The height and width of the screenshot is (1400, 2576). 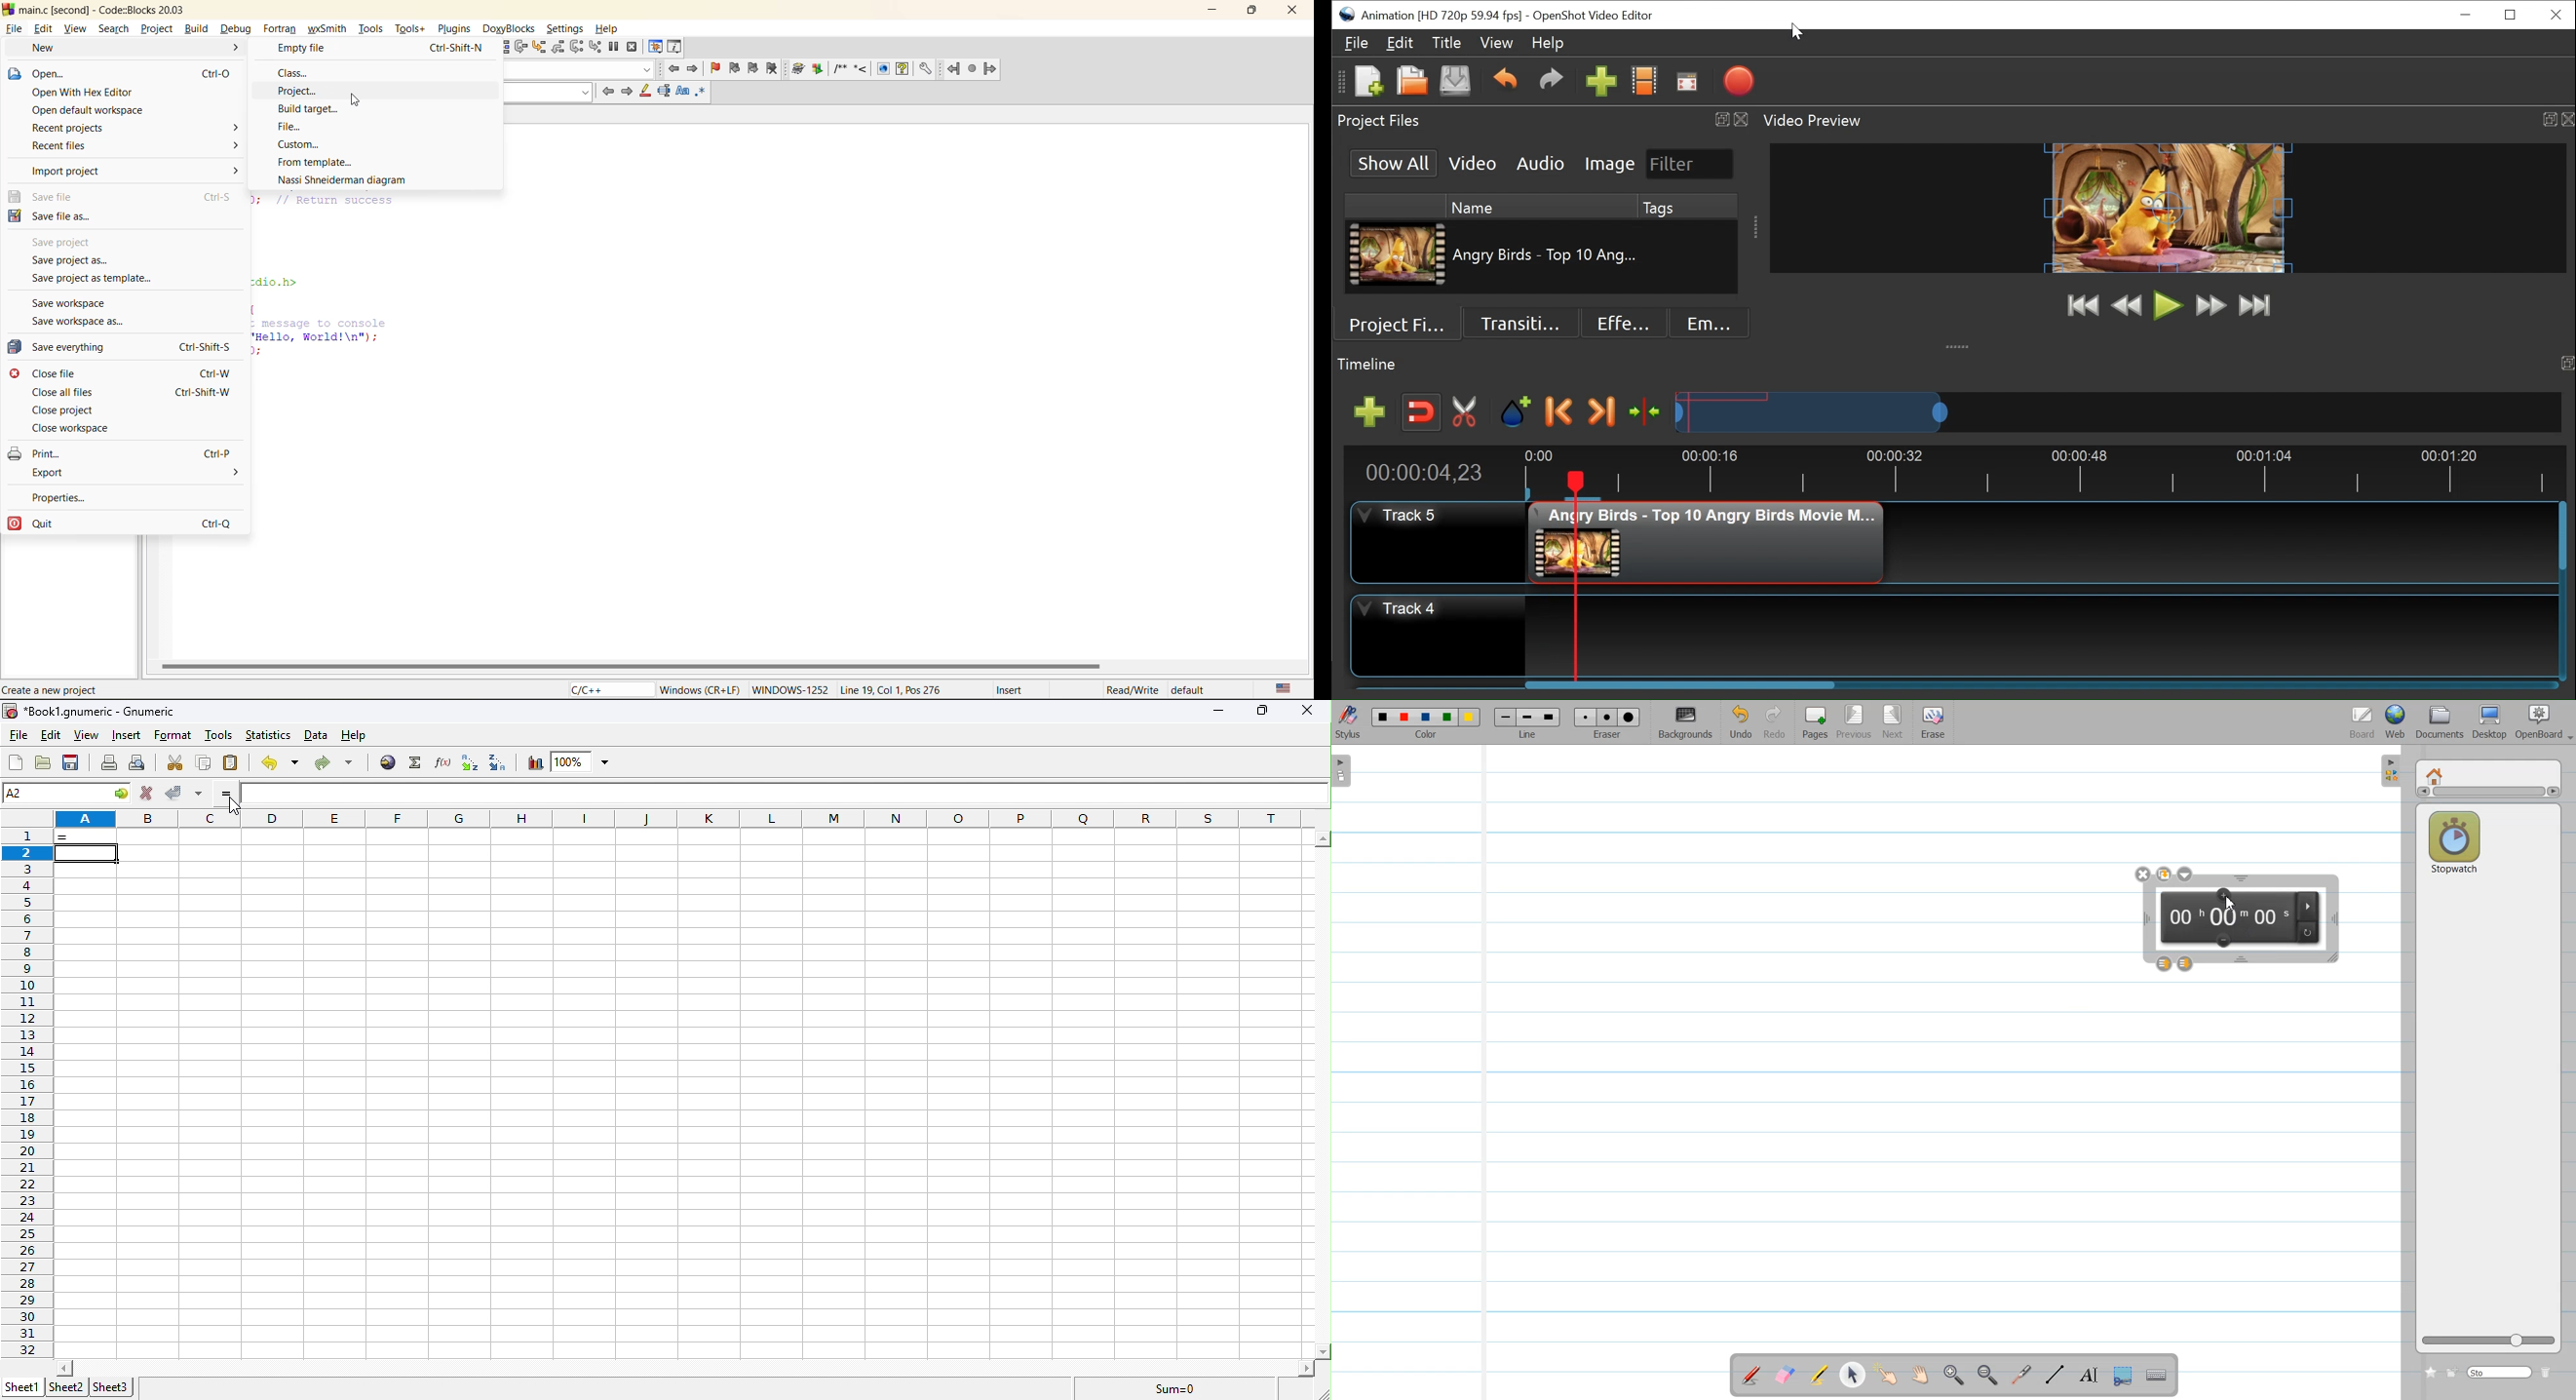 What do you see at coordinates (230, 762) in the screenshot?
I see `paste` at bounding box center [230, 762].